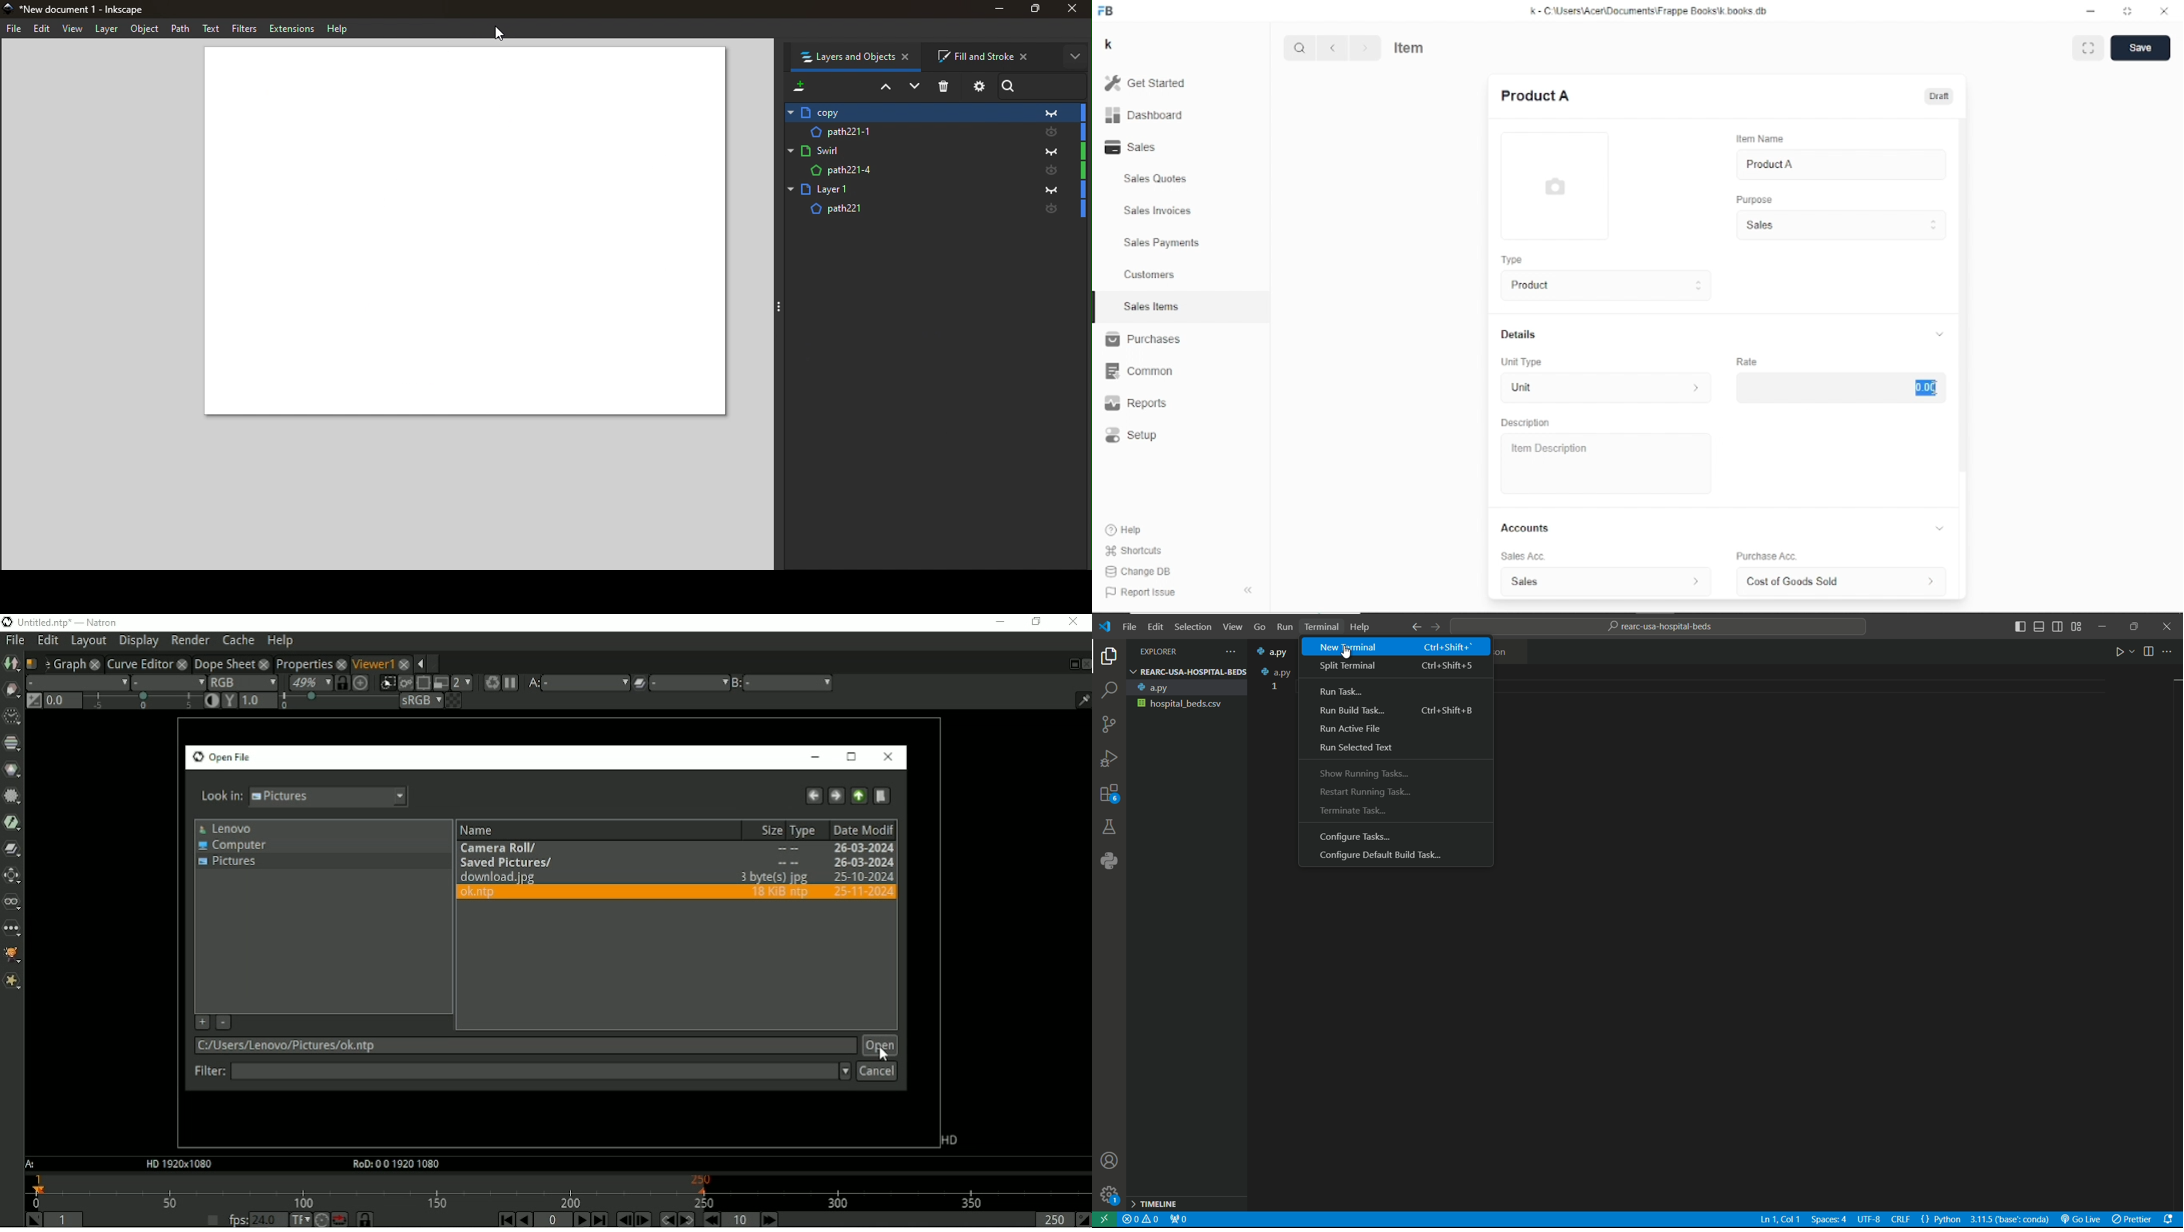 The height and width of the screenshot is (1232, 2184). I want to click on show running task, so click(1398, 772).